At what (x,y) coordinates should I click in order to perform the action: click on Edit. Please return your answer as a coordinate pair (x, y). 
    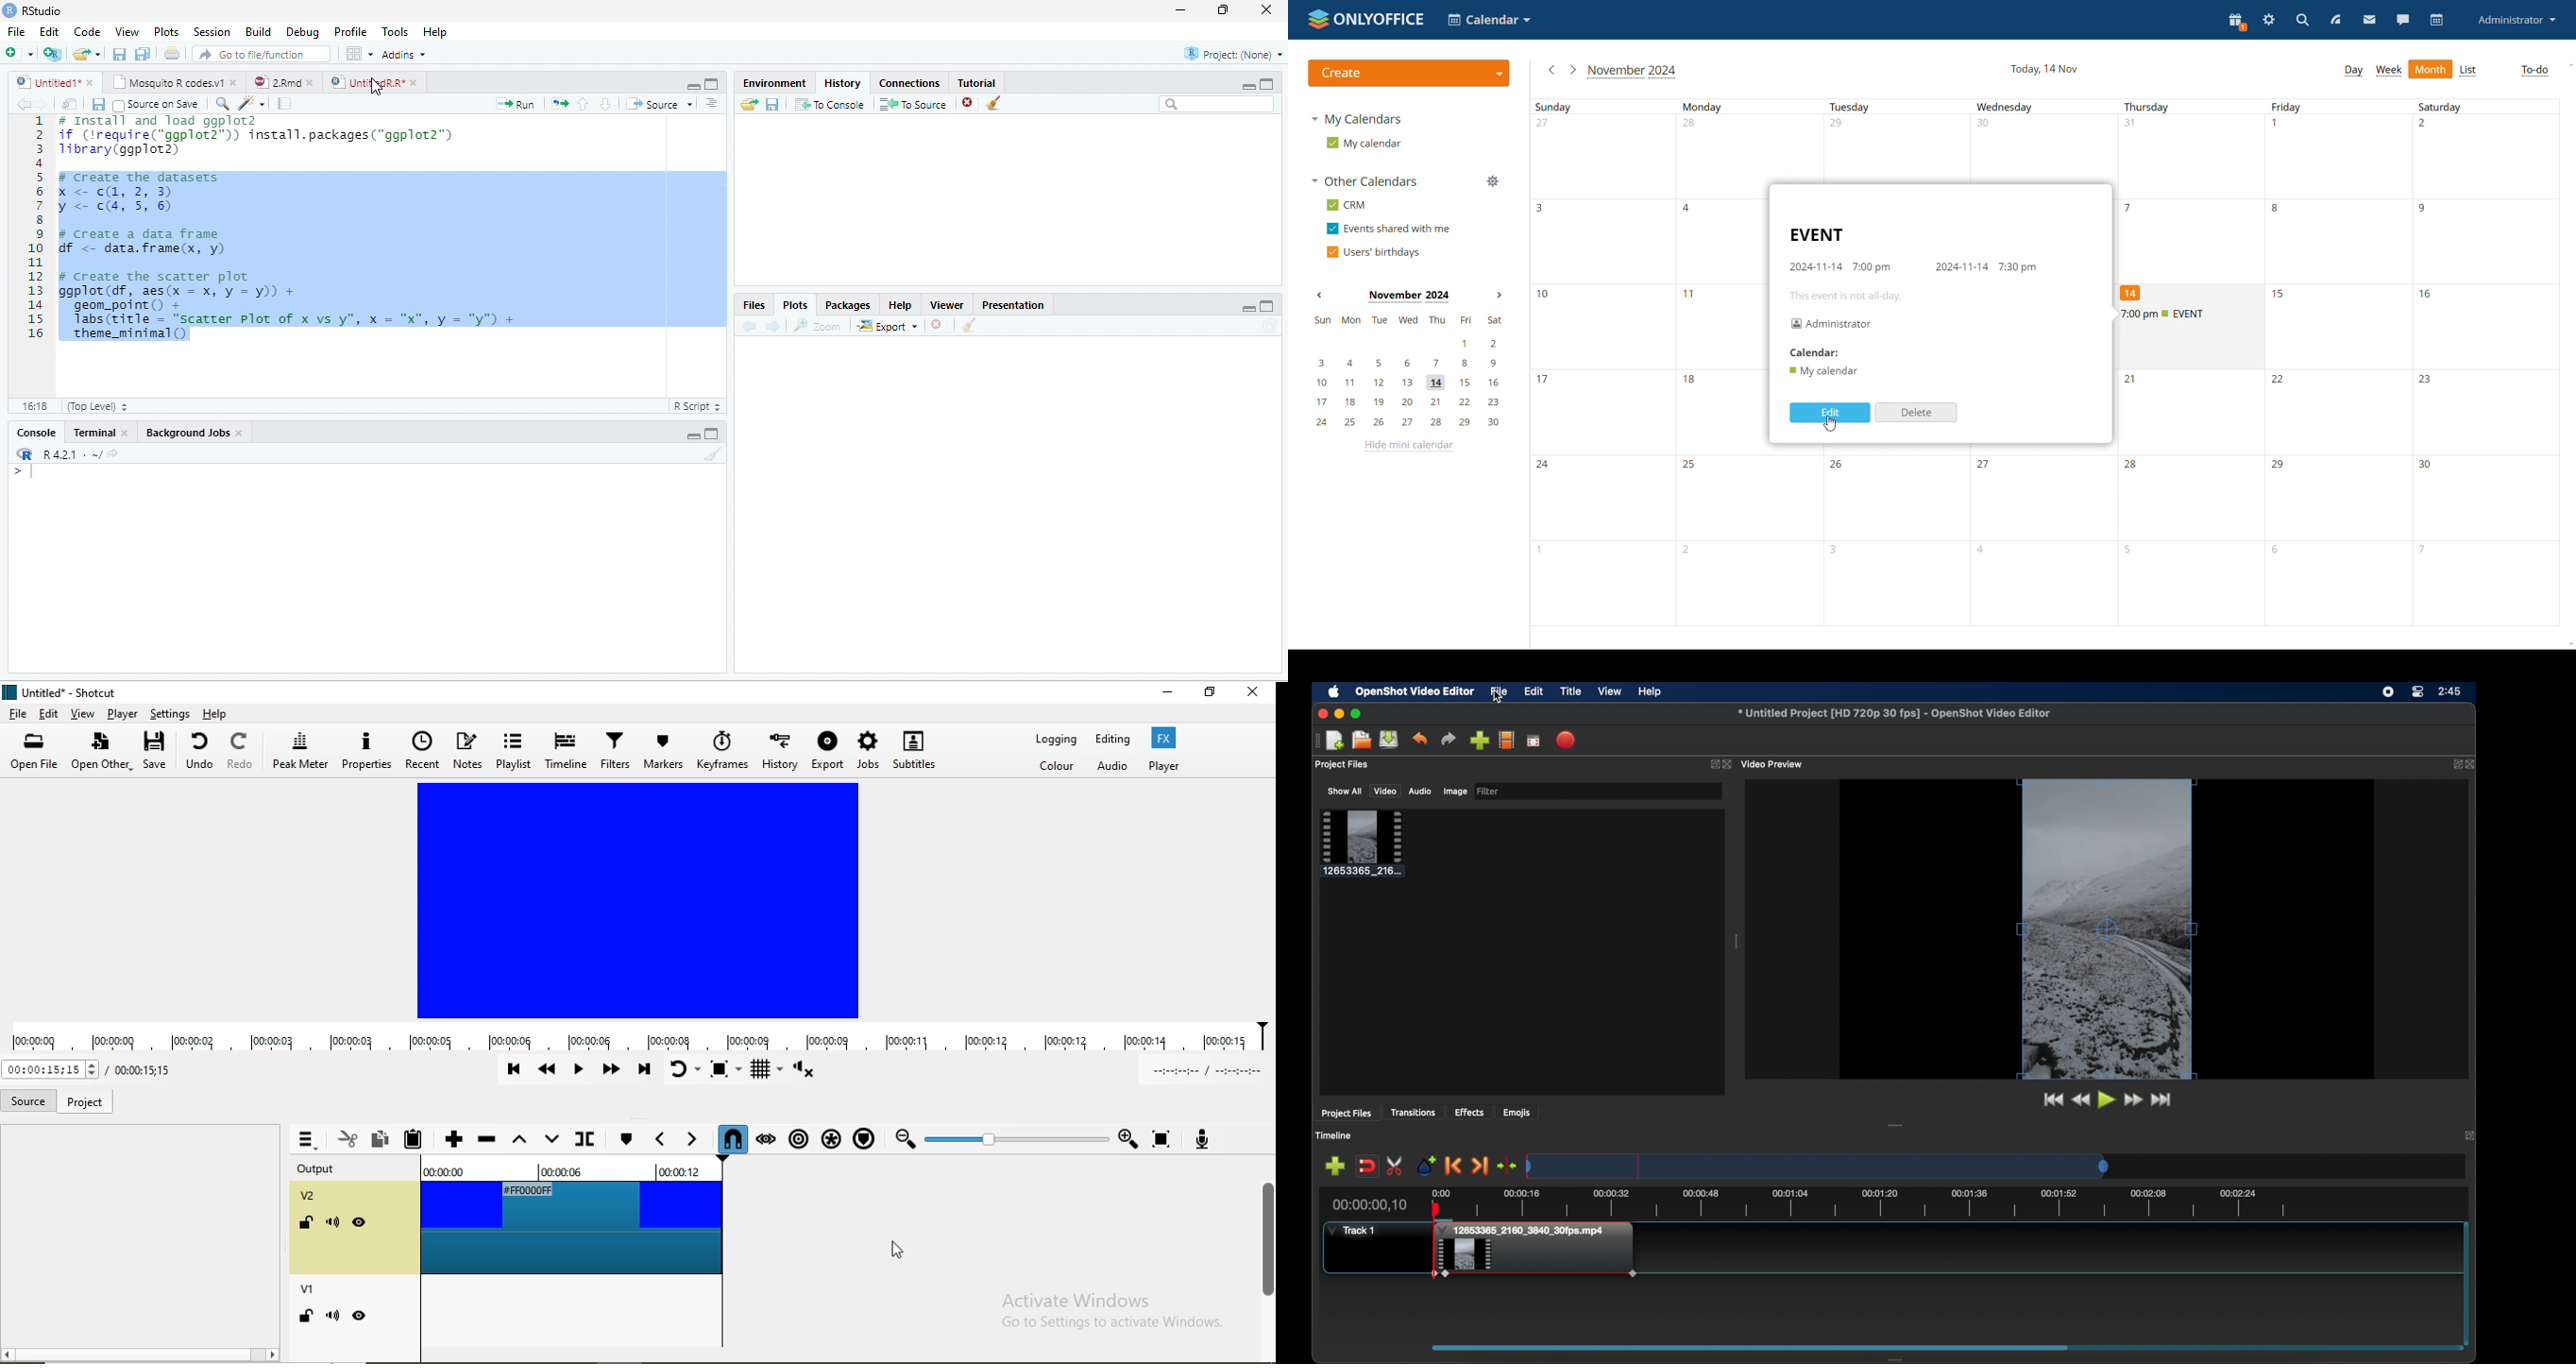
    Looking at the image, I should click on (48, 31).